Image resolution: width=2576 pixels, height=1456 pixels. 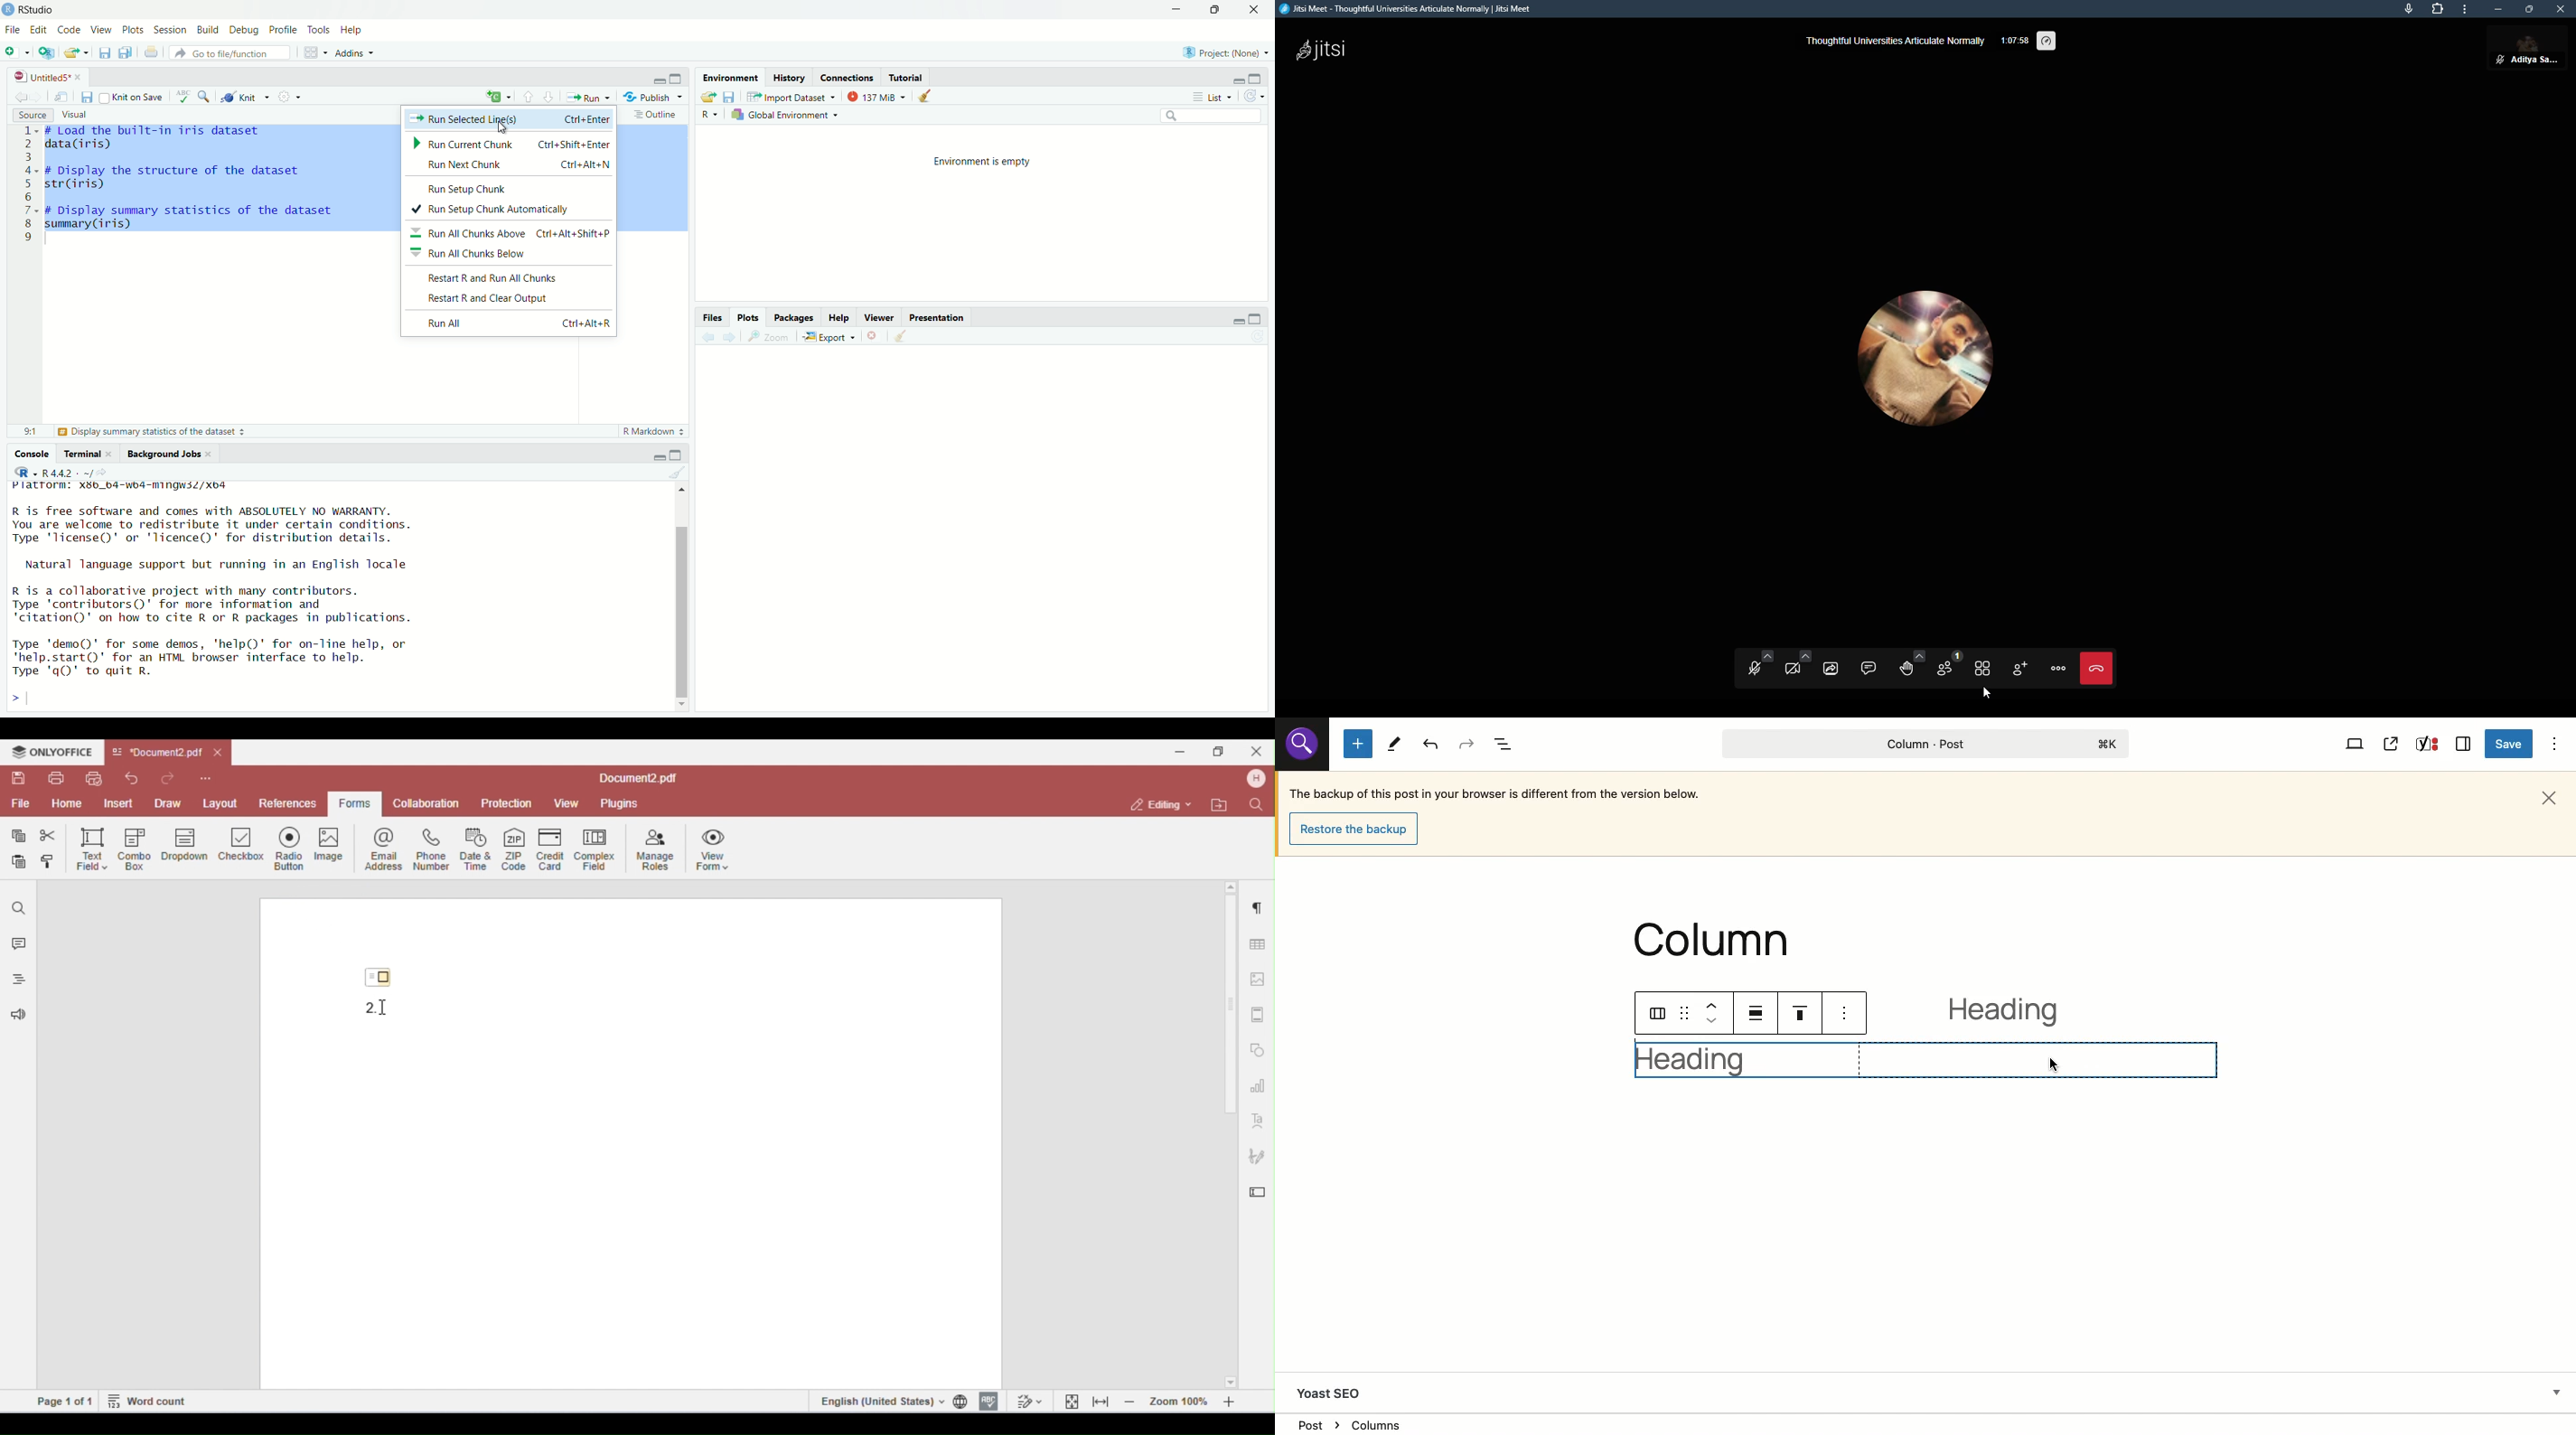 I want to click on Search, so click(x=1212, y=115).